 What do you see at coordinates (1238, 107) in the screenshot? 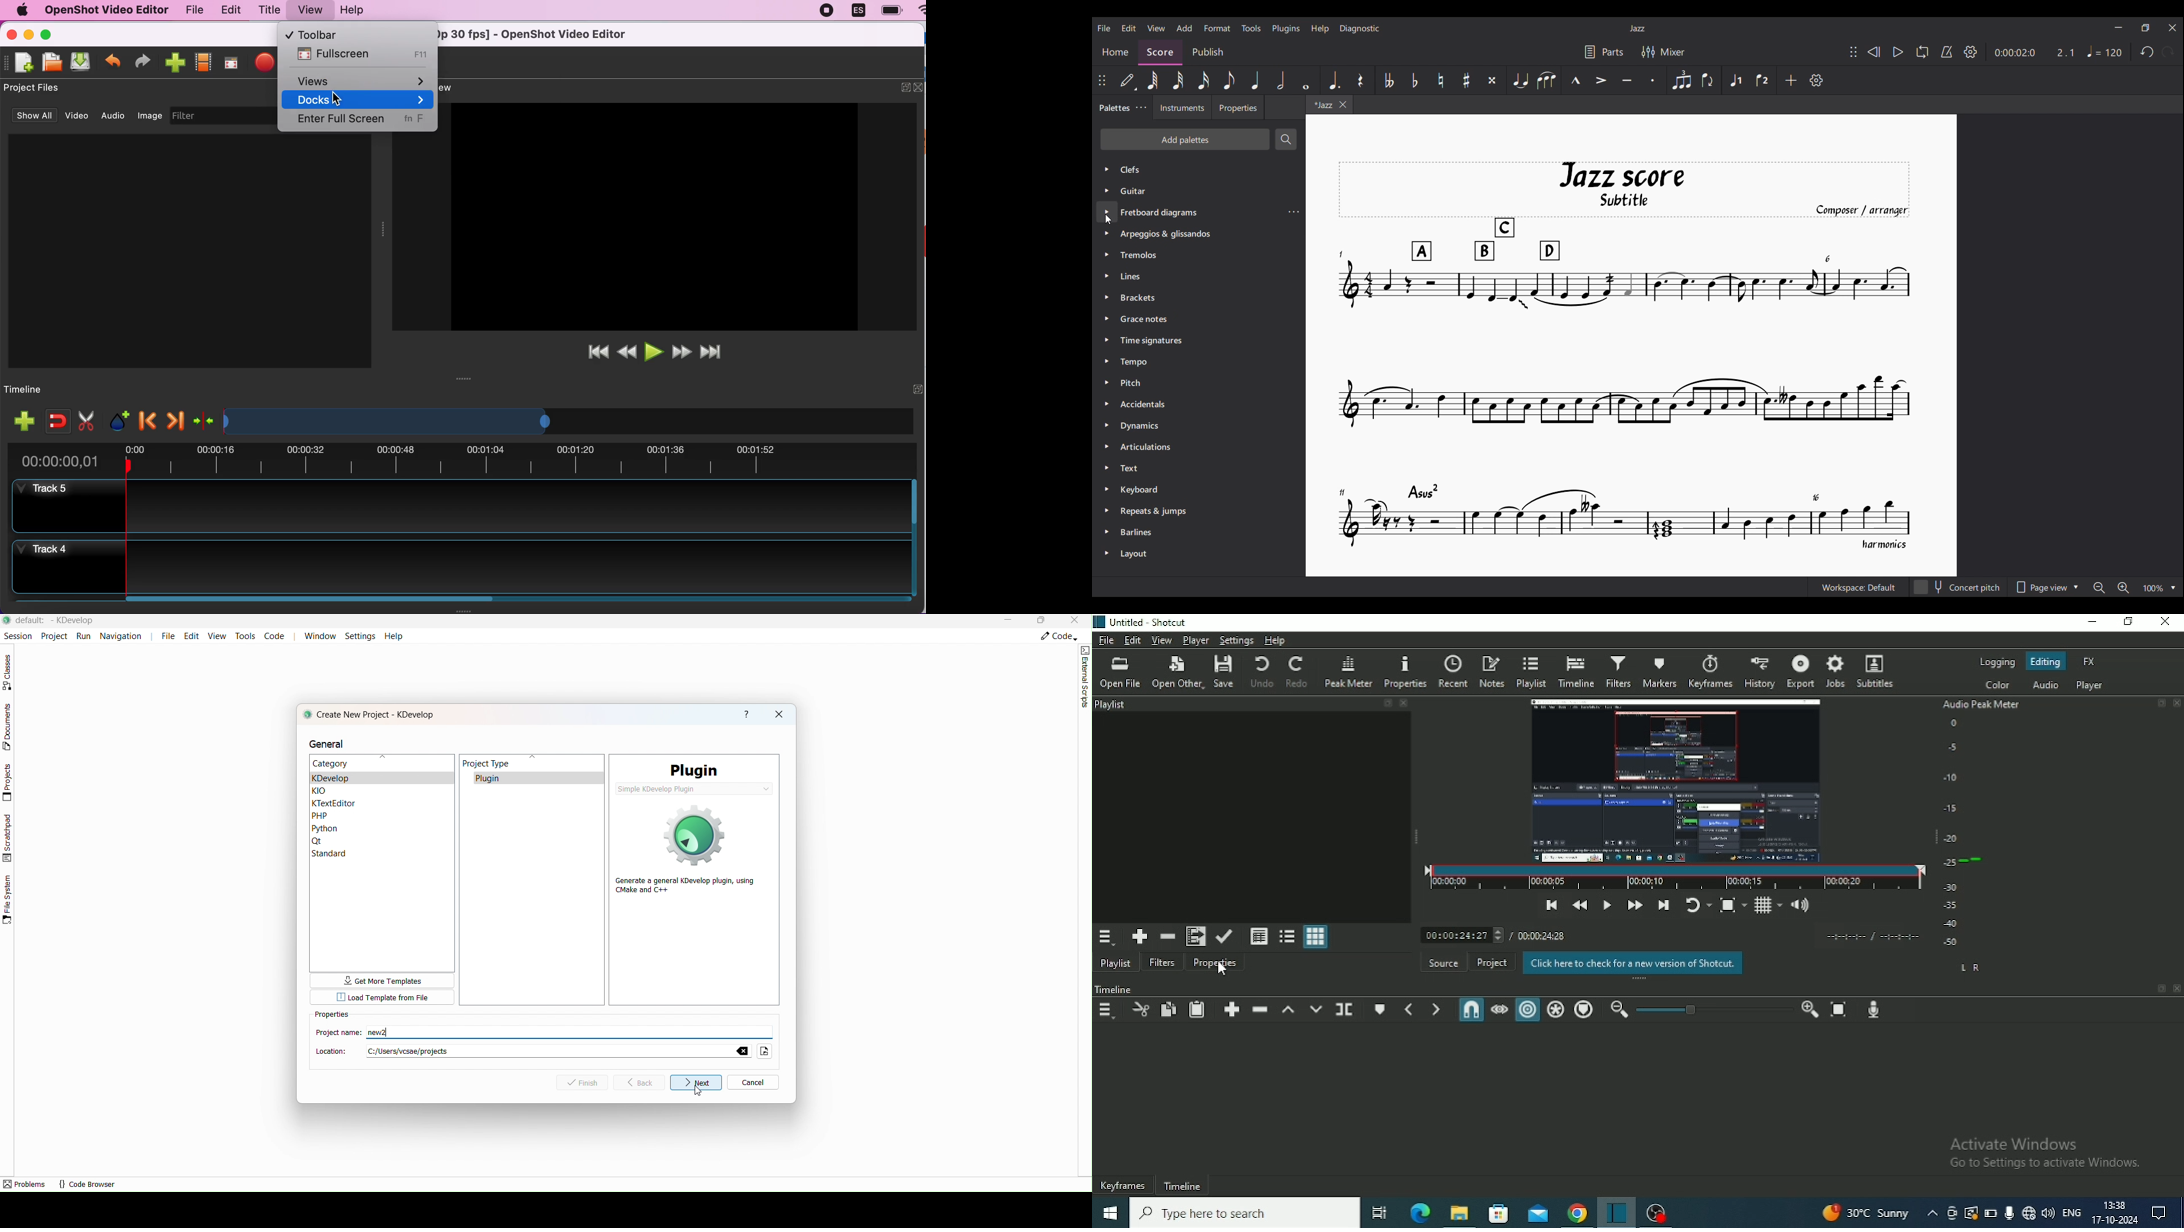
I see `Properties` at bounding box center [1238, 107].